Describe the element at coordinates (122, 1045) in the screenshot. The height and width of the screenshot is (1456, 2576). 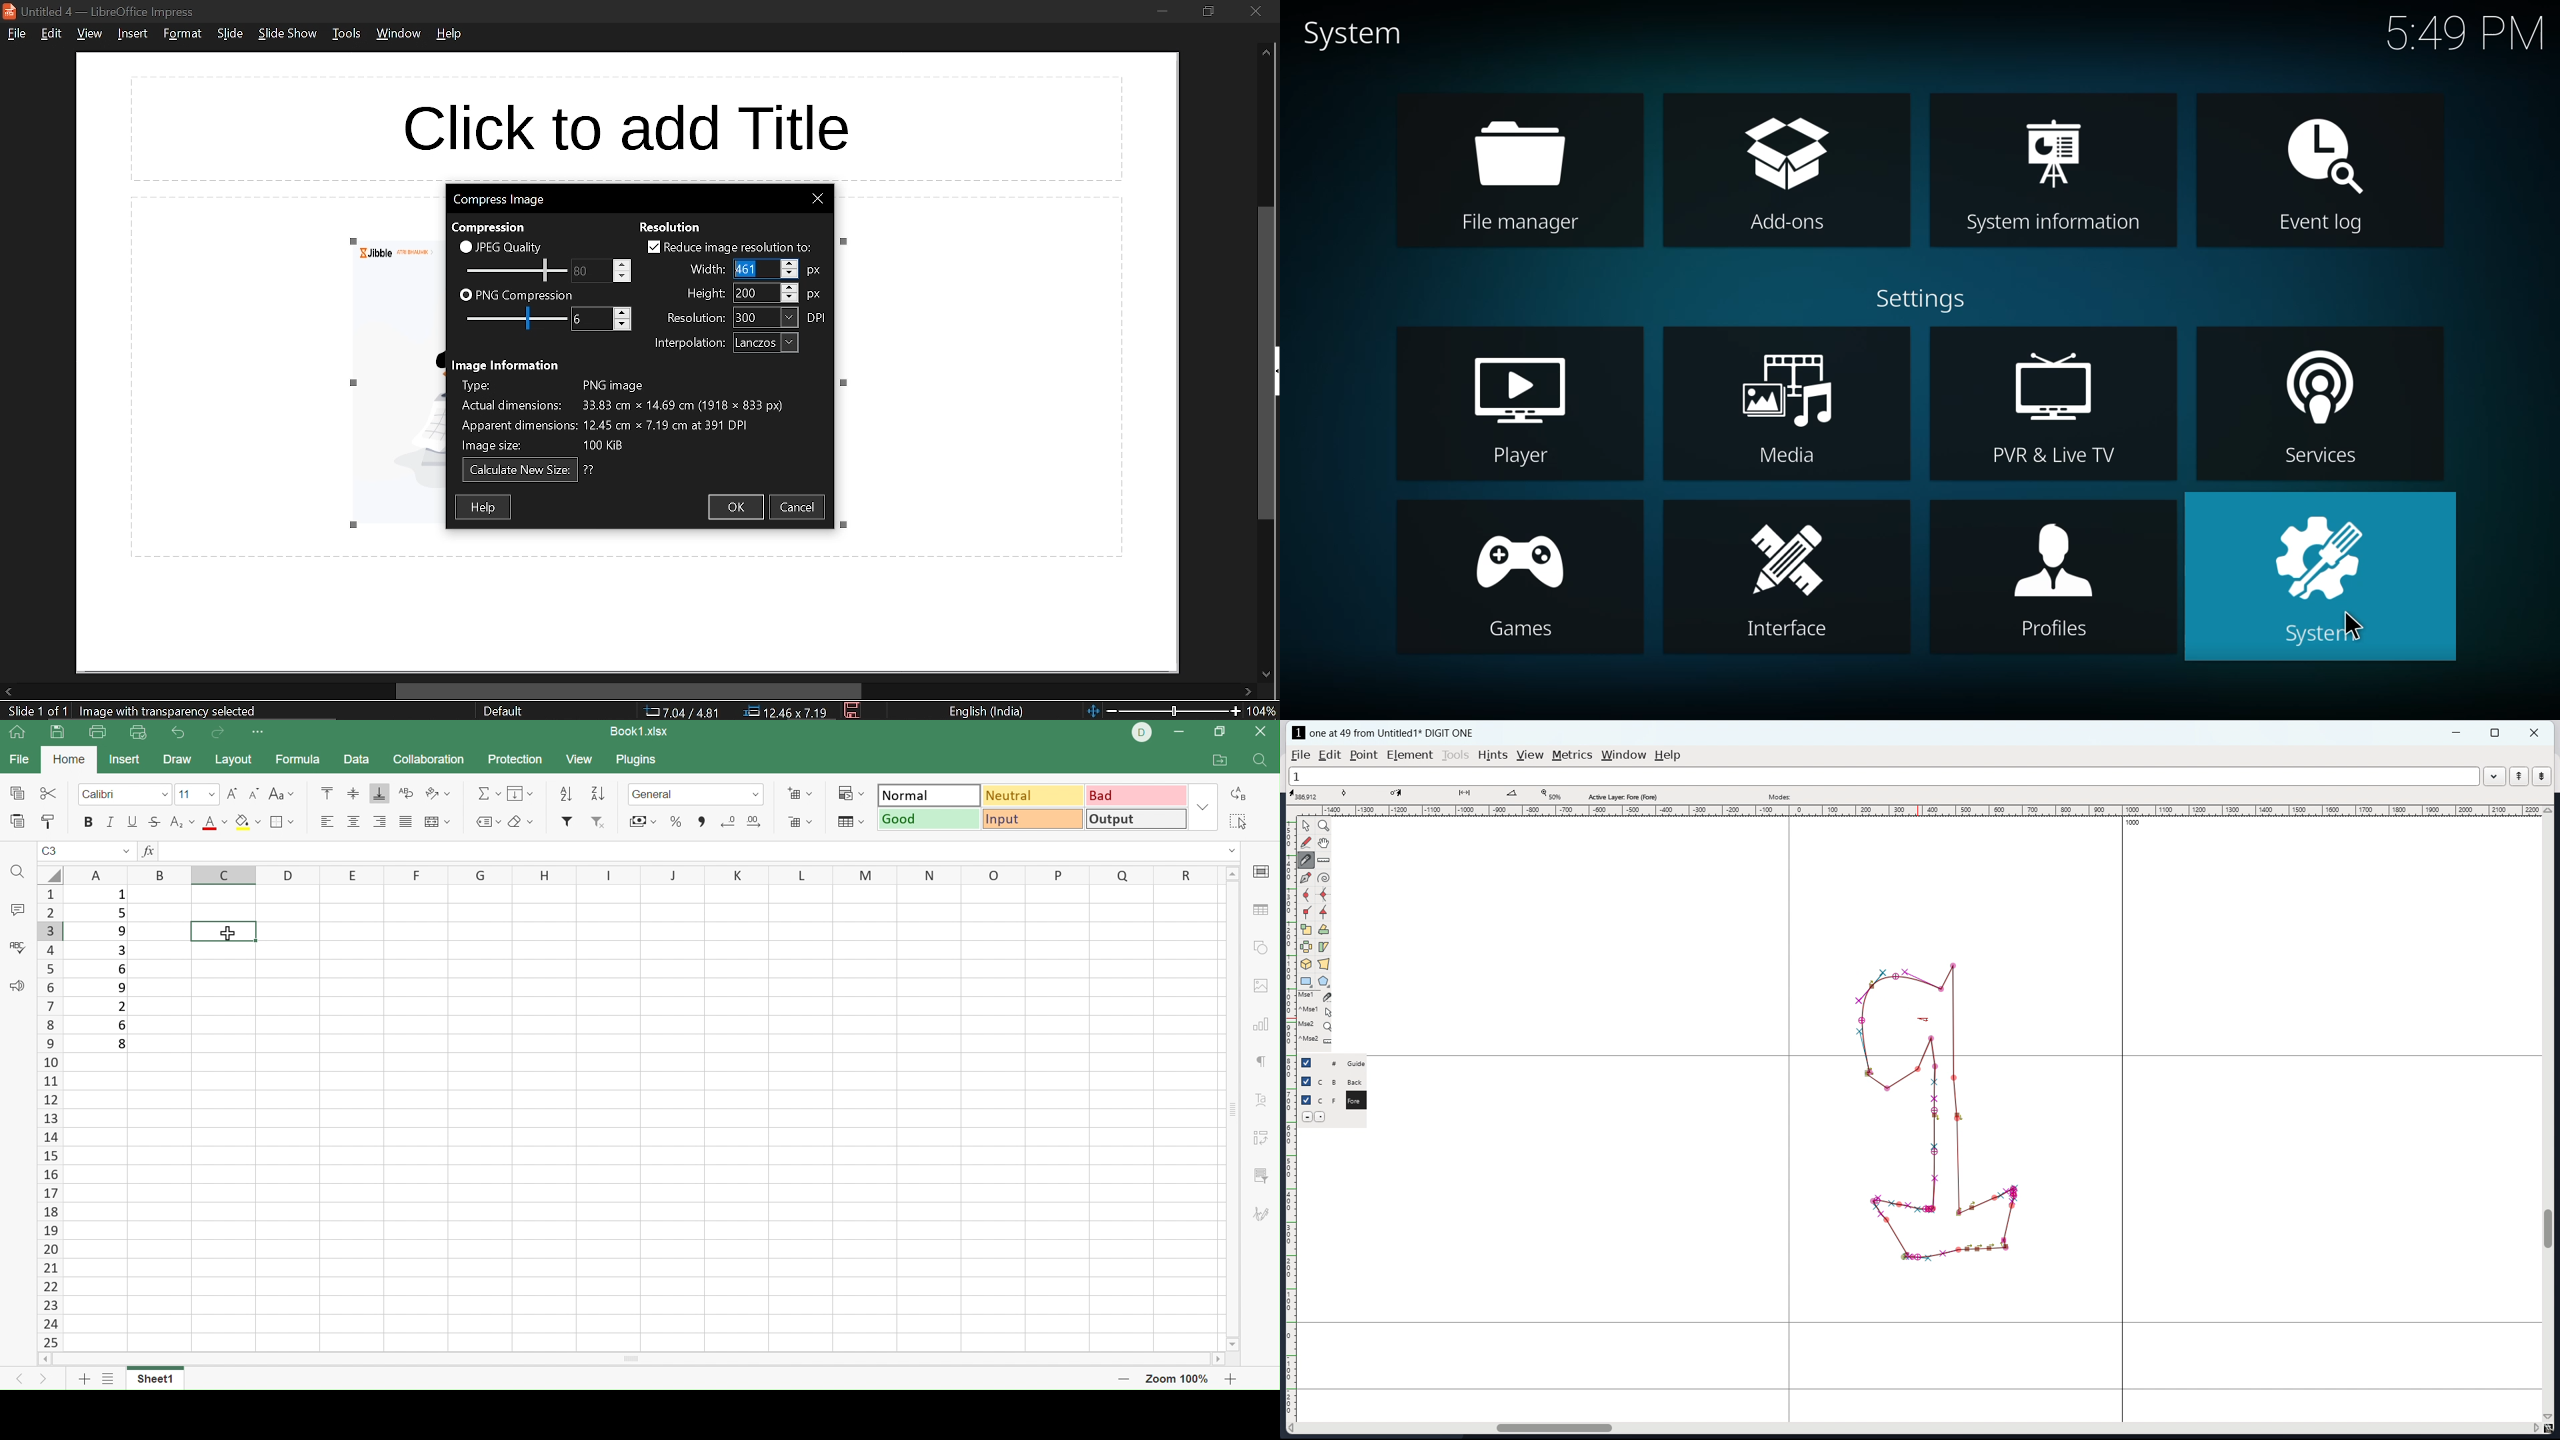
I see `8` at that location.